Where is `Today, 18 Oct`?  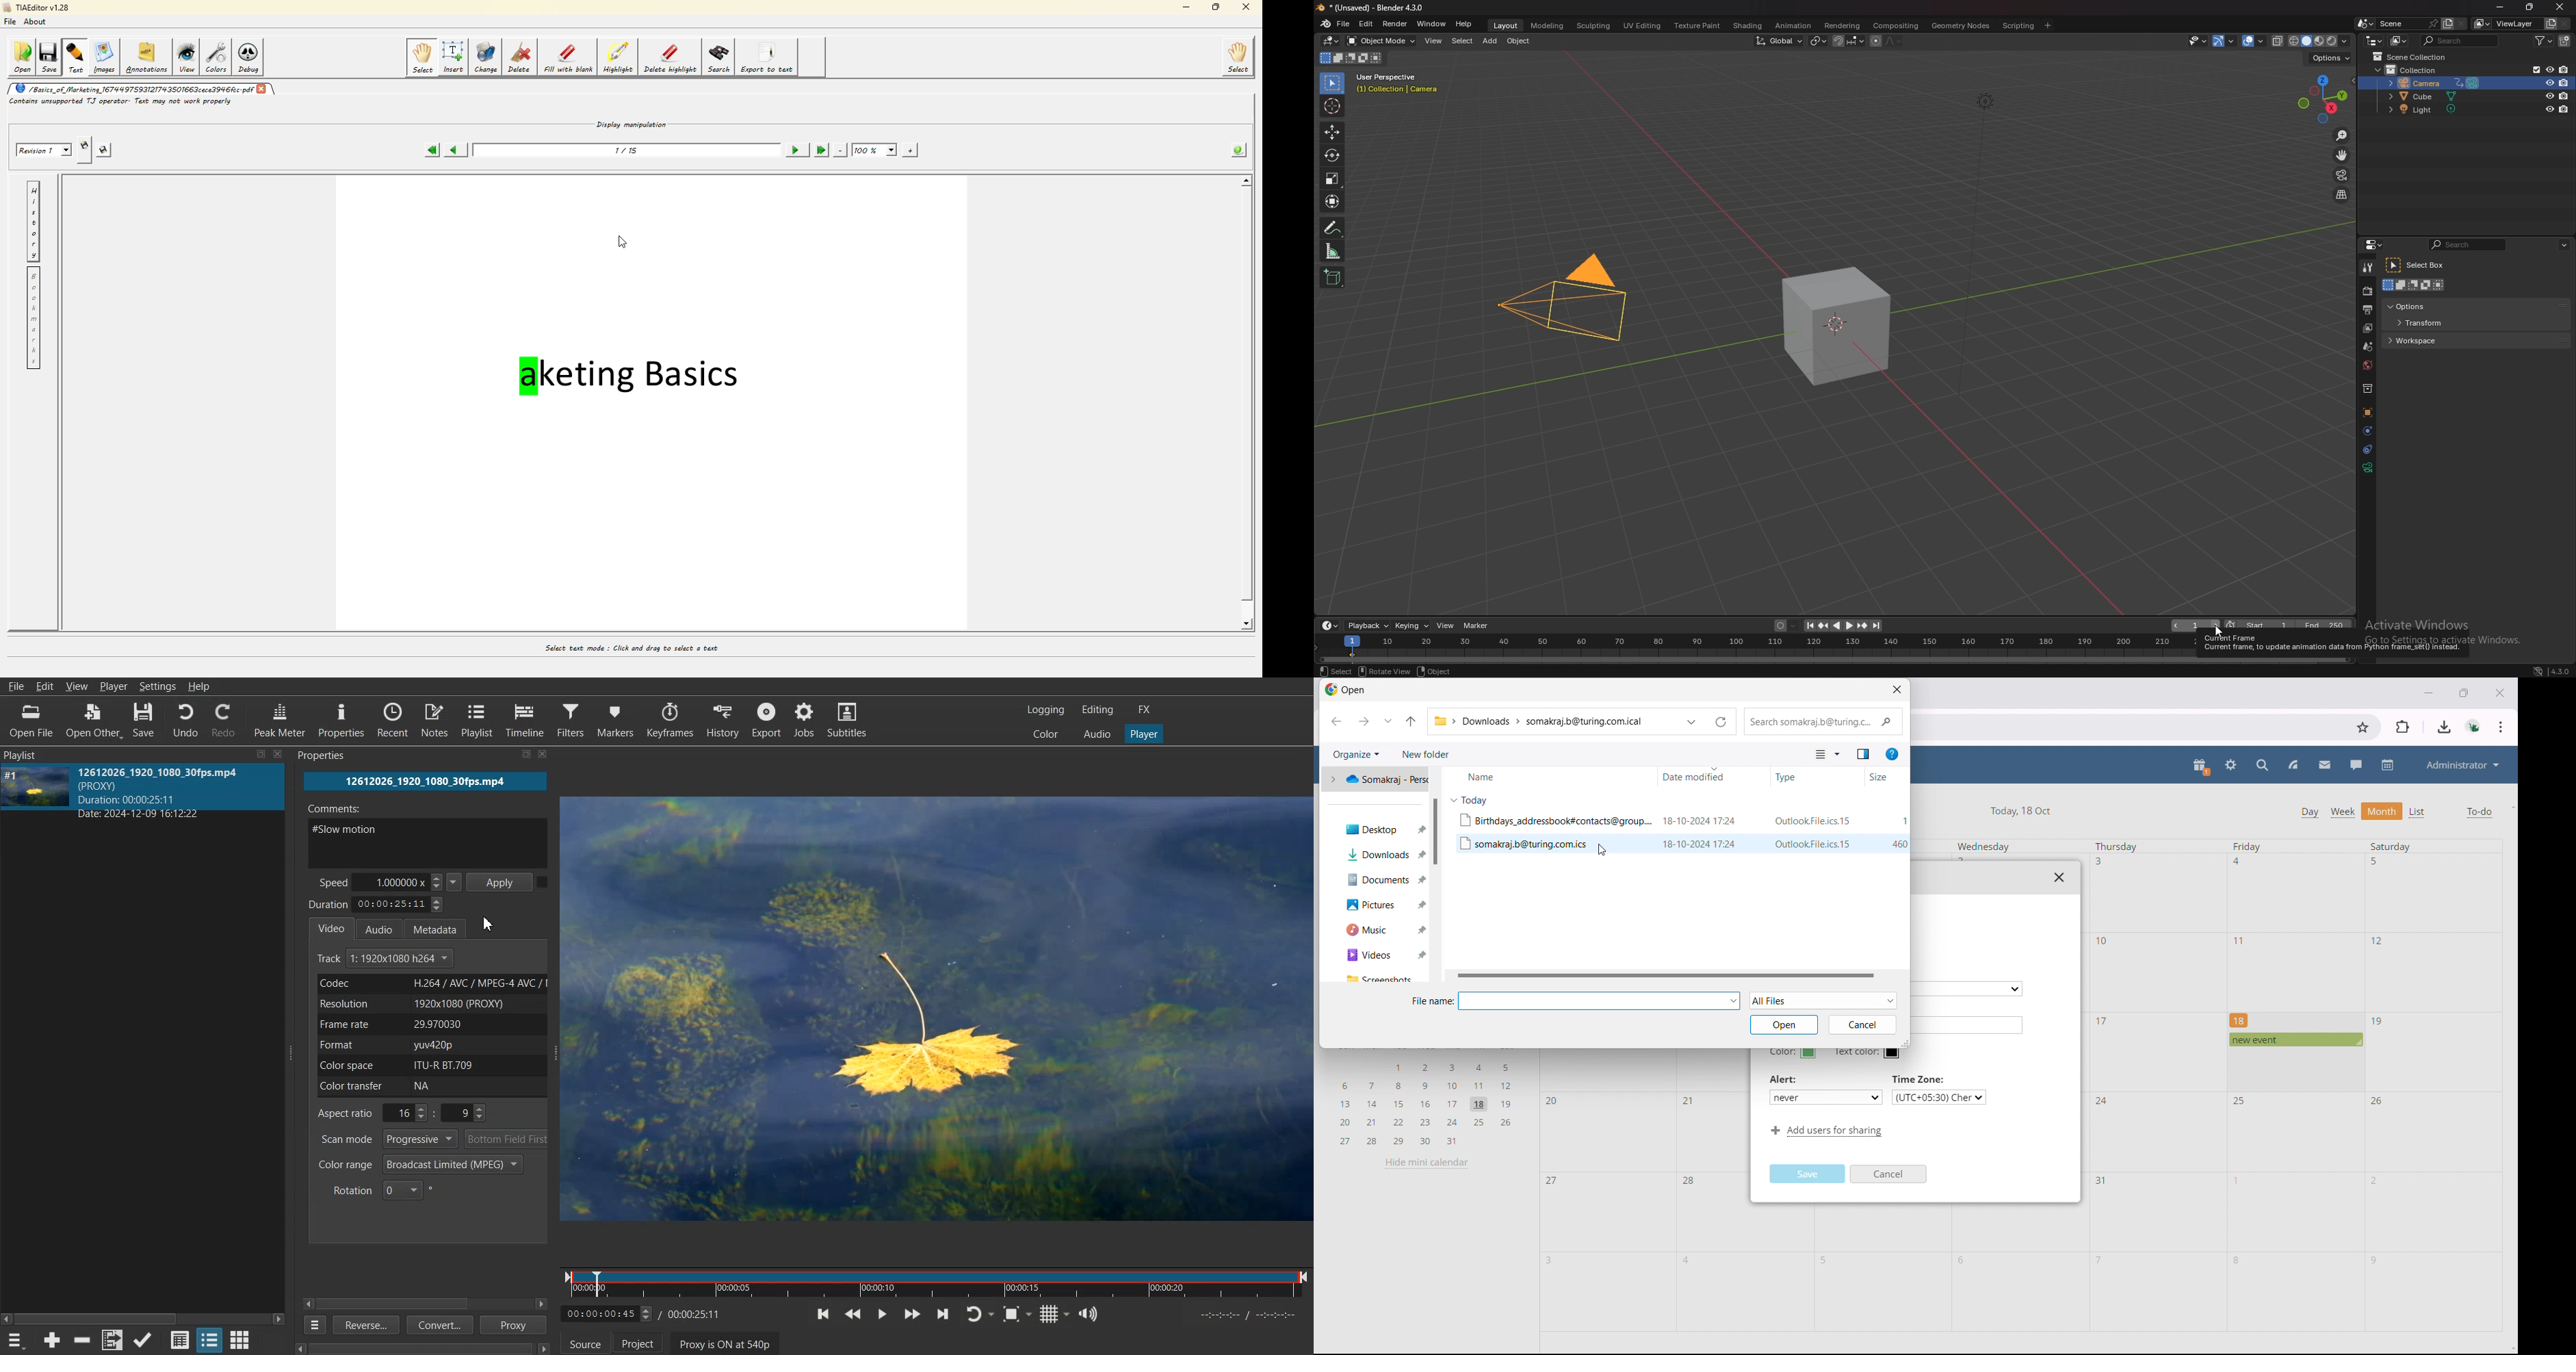 Today, 18 Oct is located at coordinates (2022, 809).